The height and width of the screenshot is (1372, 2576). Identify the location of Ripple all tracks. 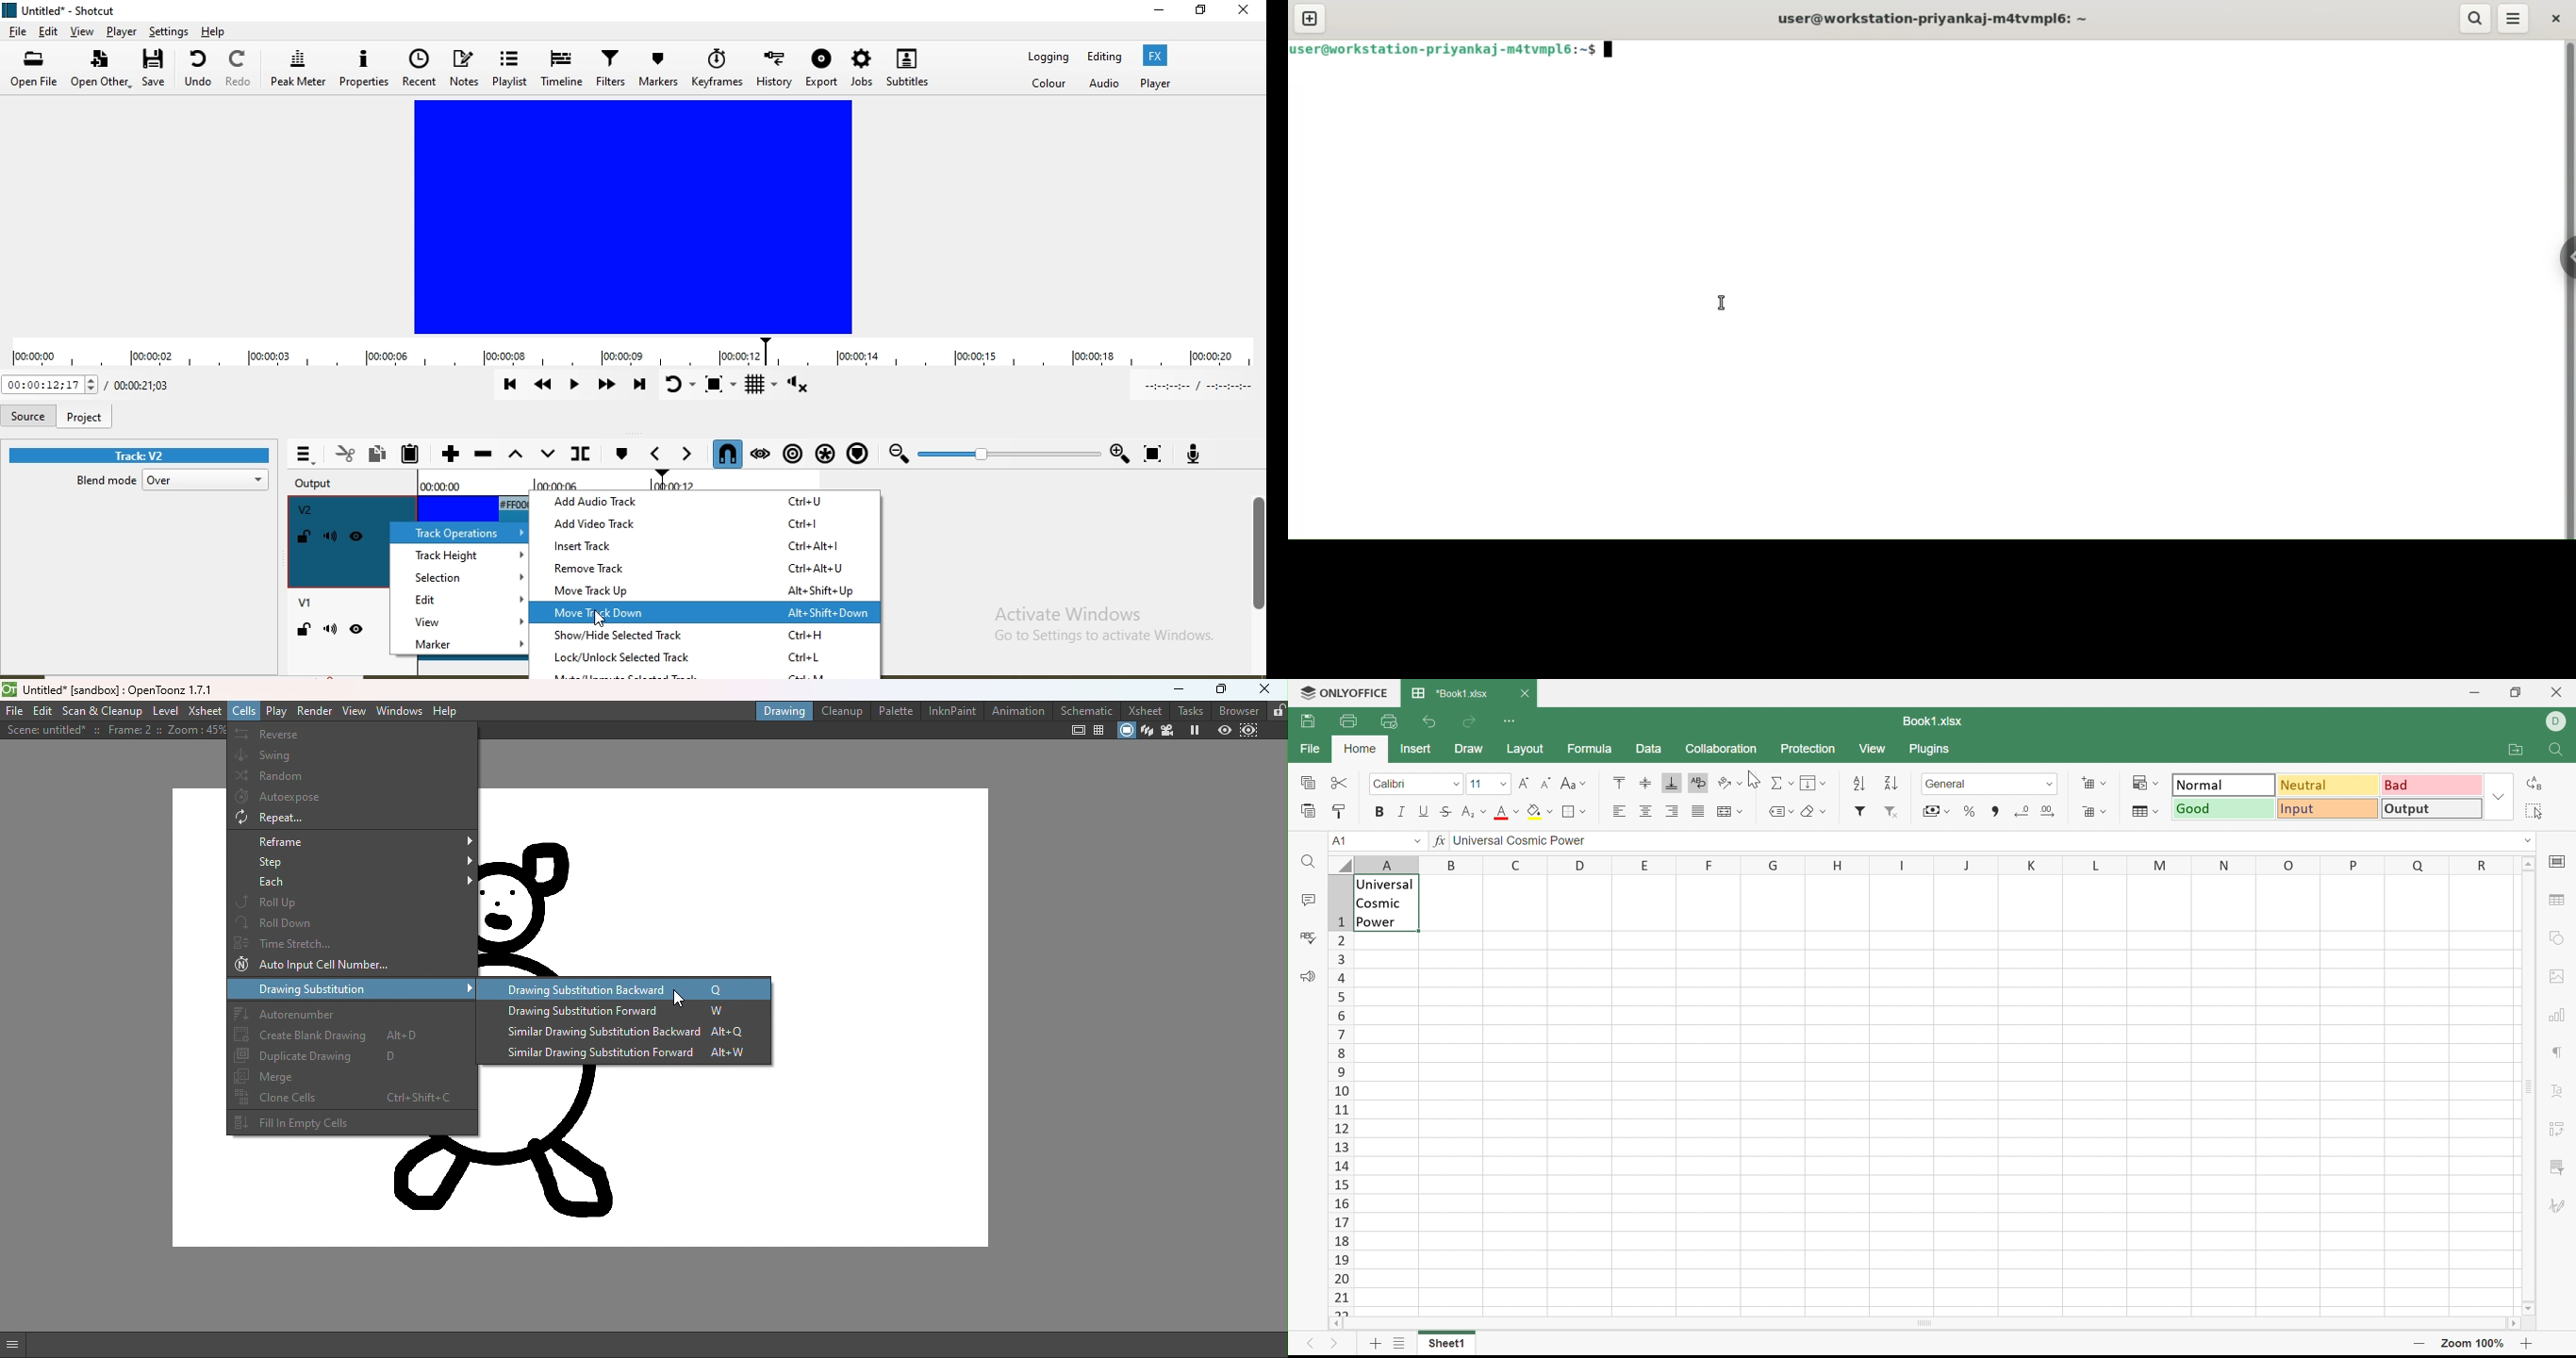
(824, 454).